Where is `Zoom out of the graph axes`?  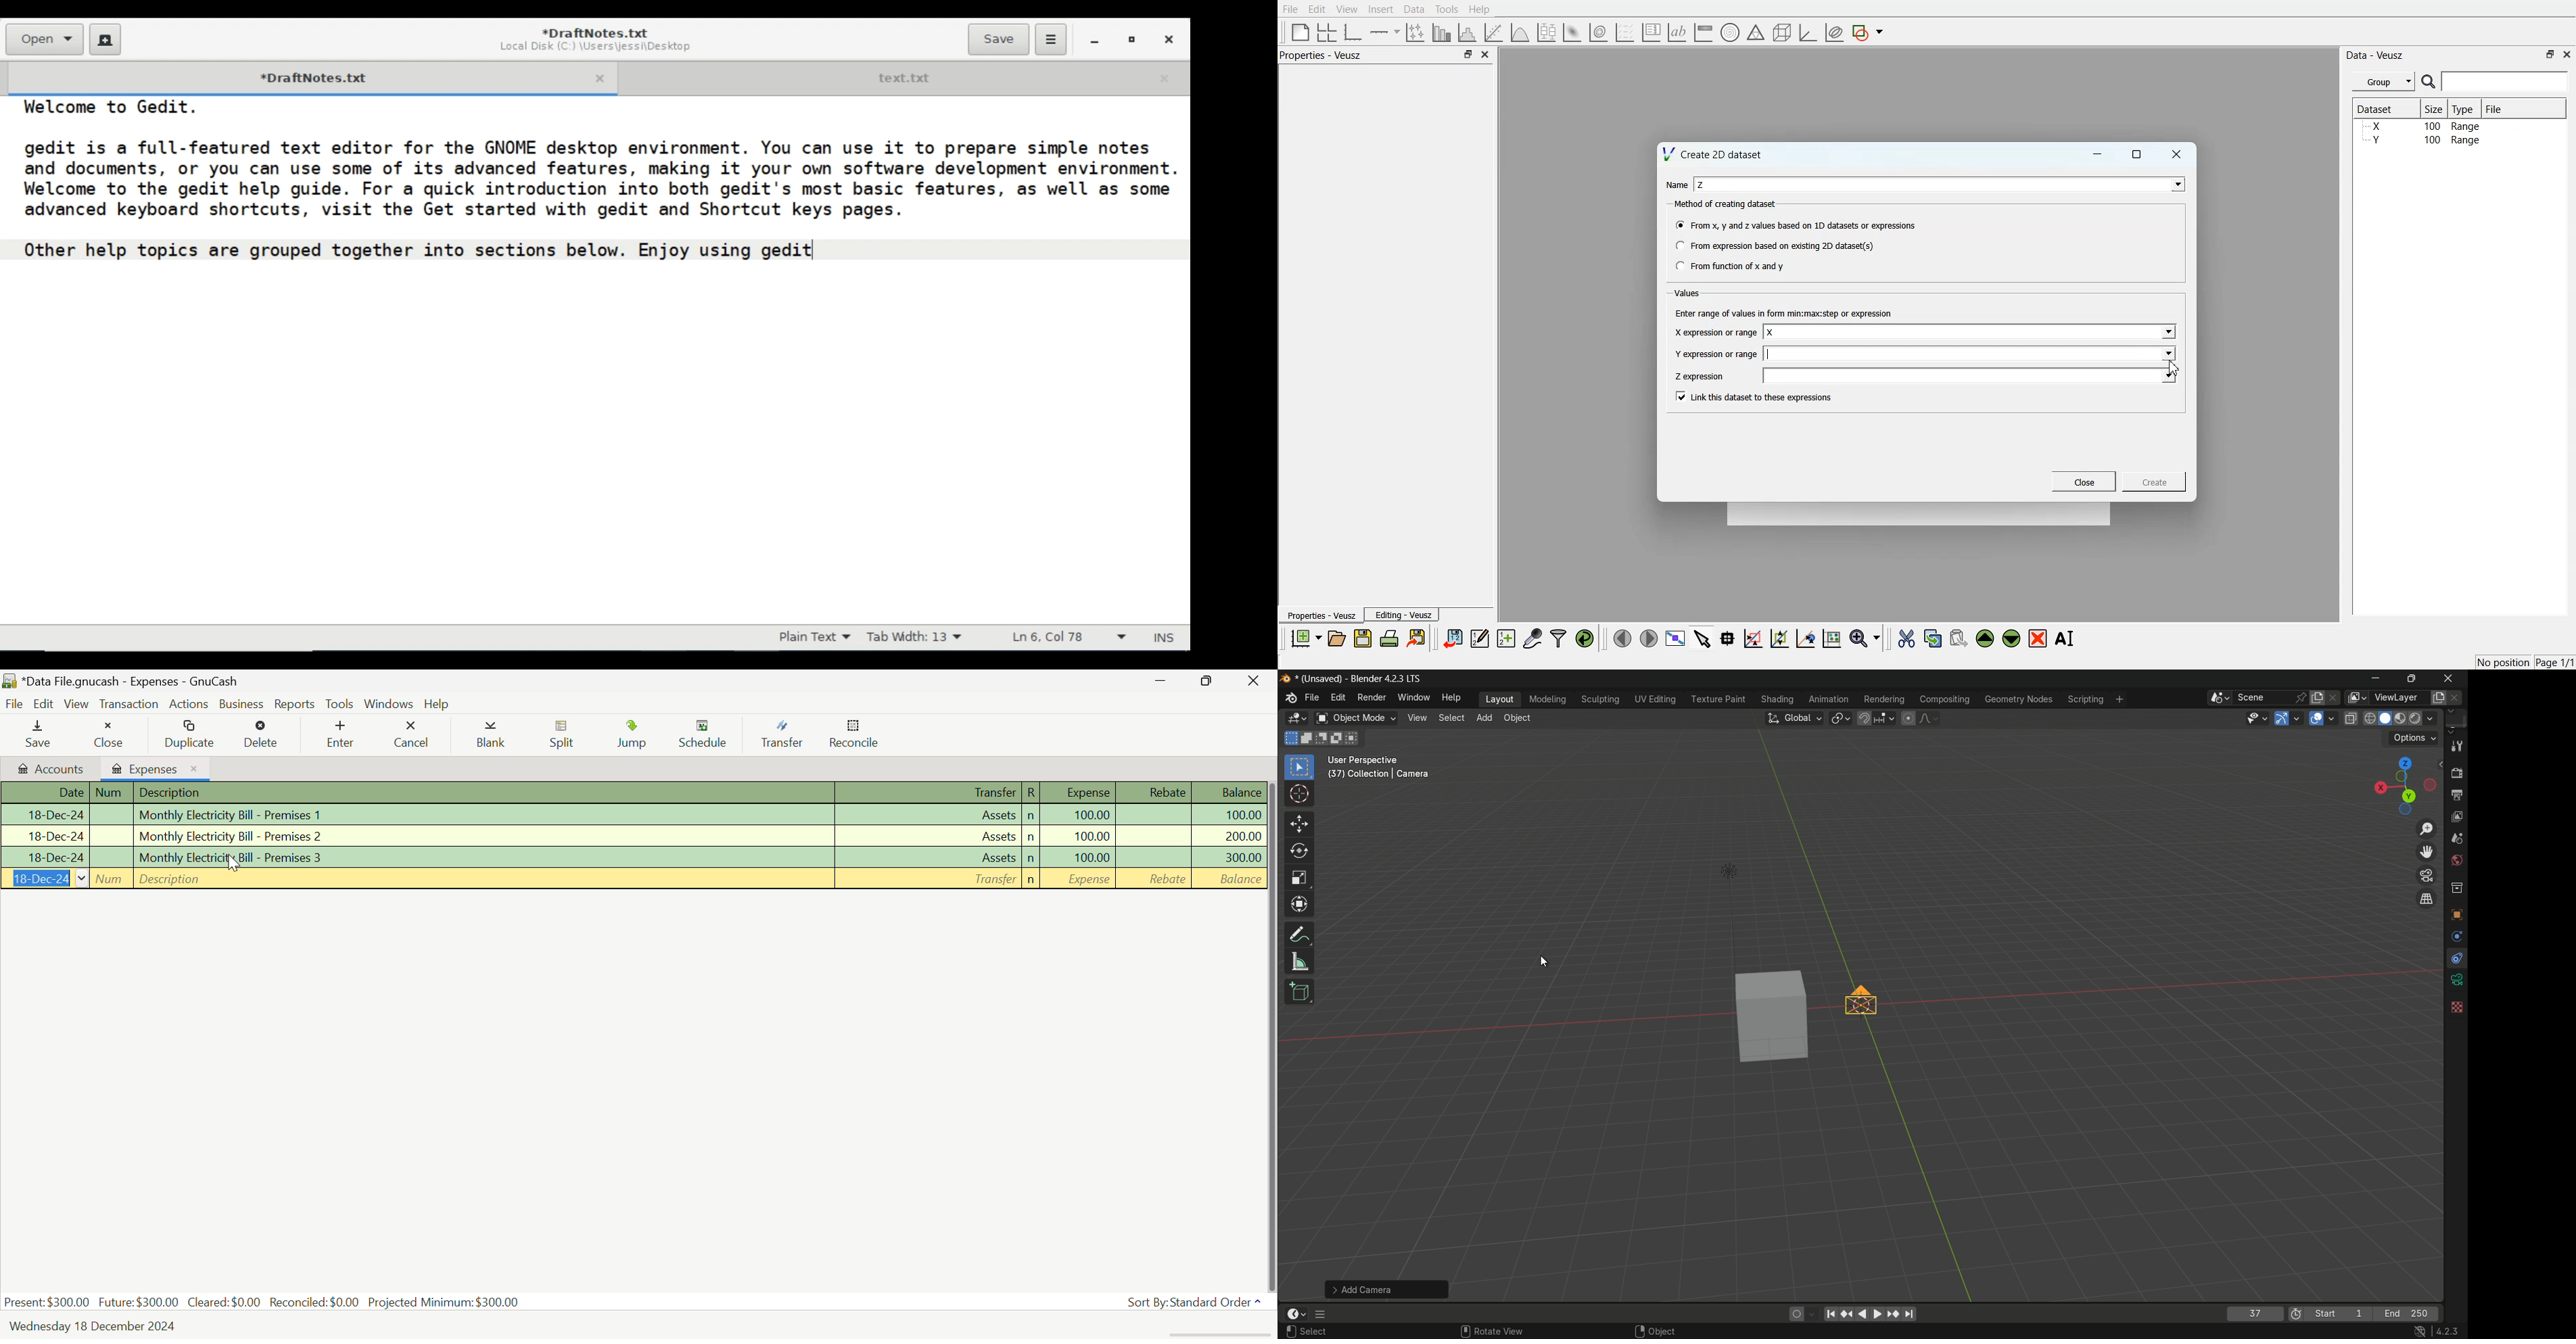
Zoom out of the graph axes is located at coordinates (1779, 638).